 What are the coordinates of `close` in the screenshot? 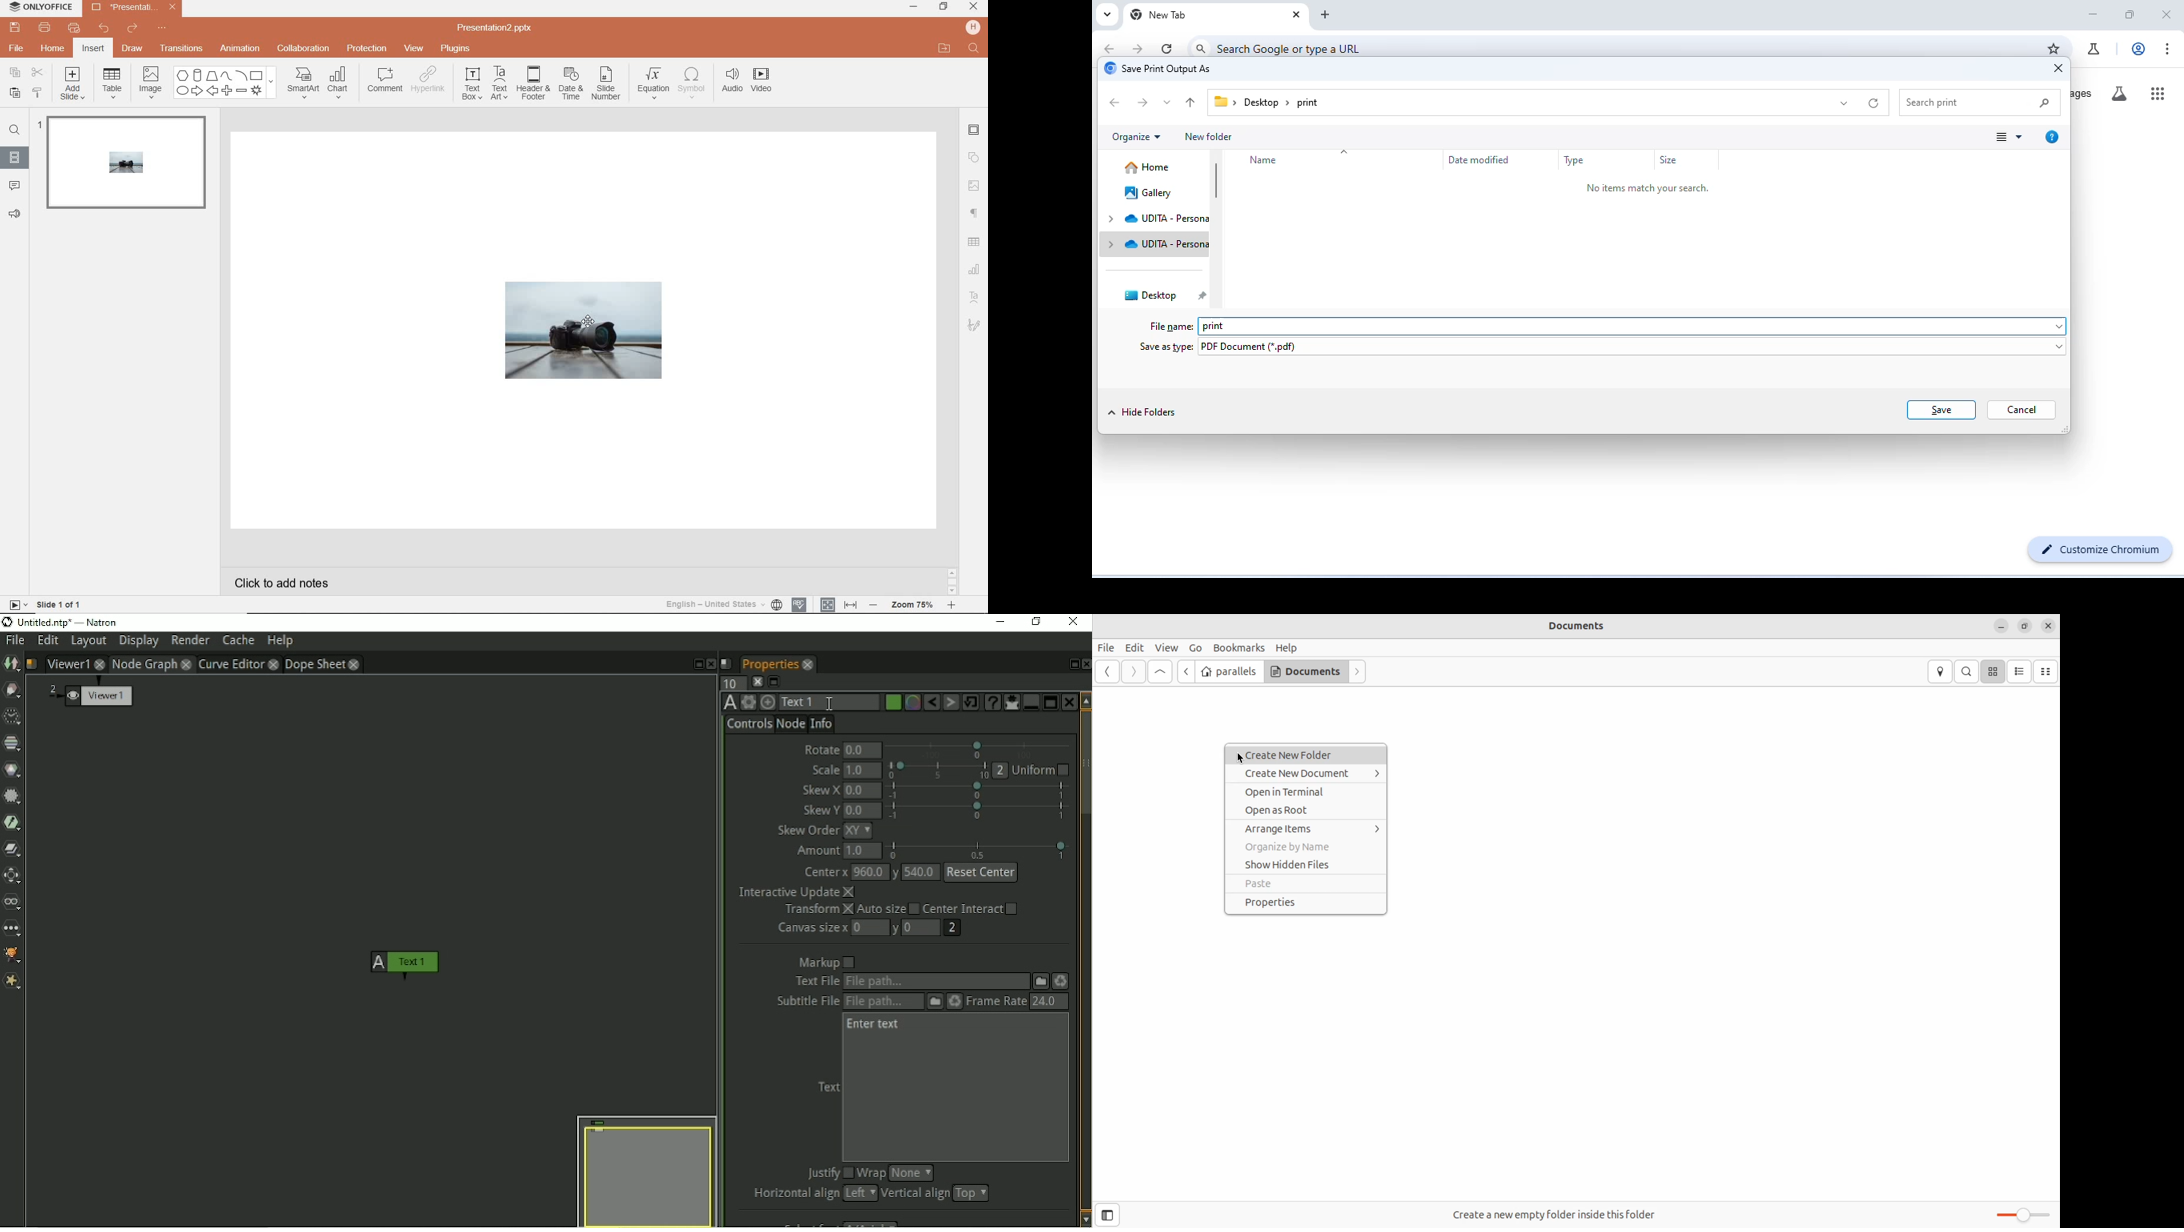 It's located at (2049, 626).